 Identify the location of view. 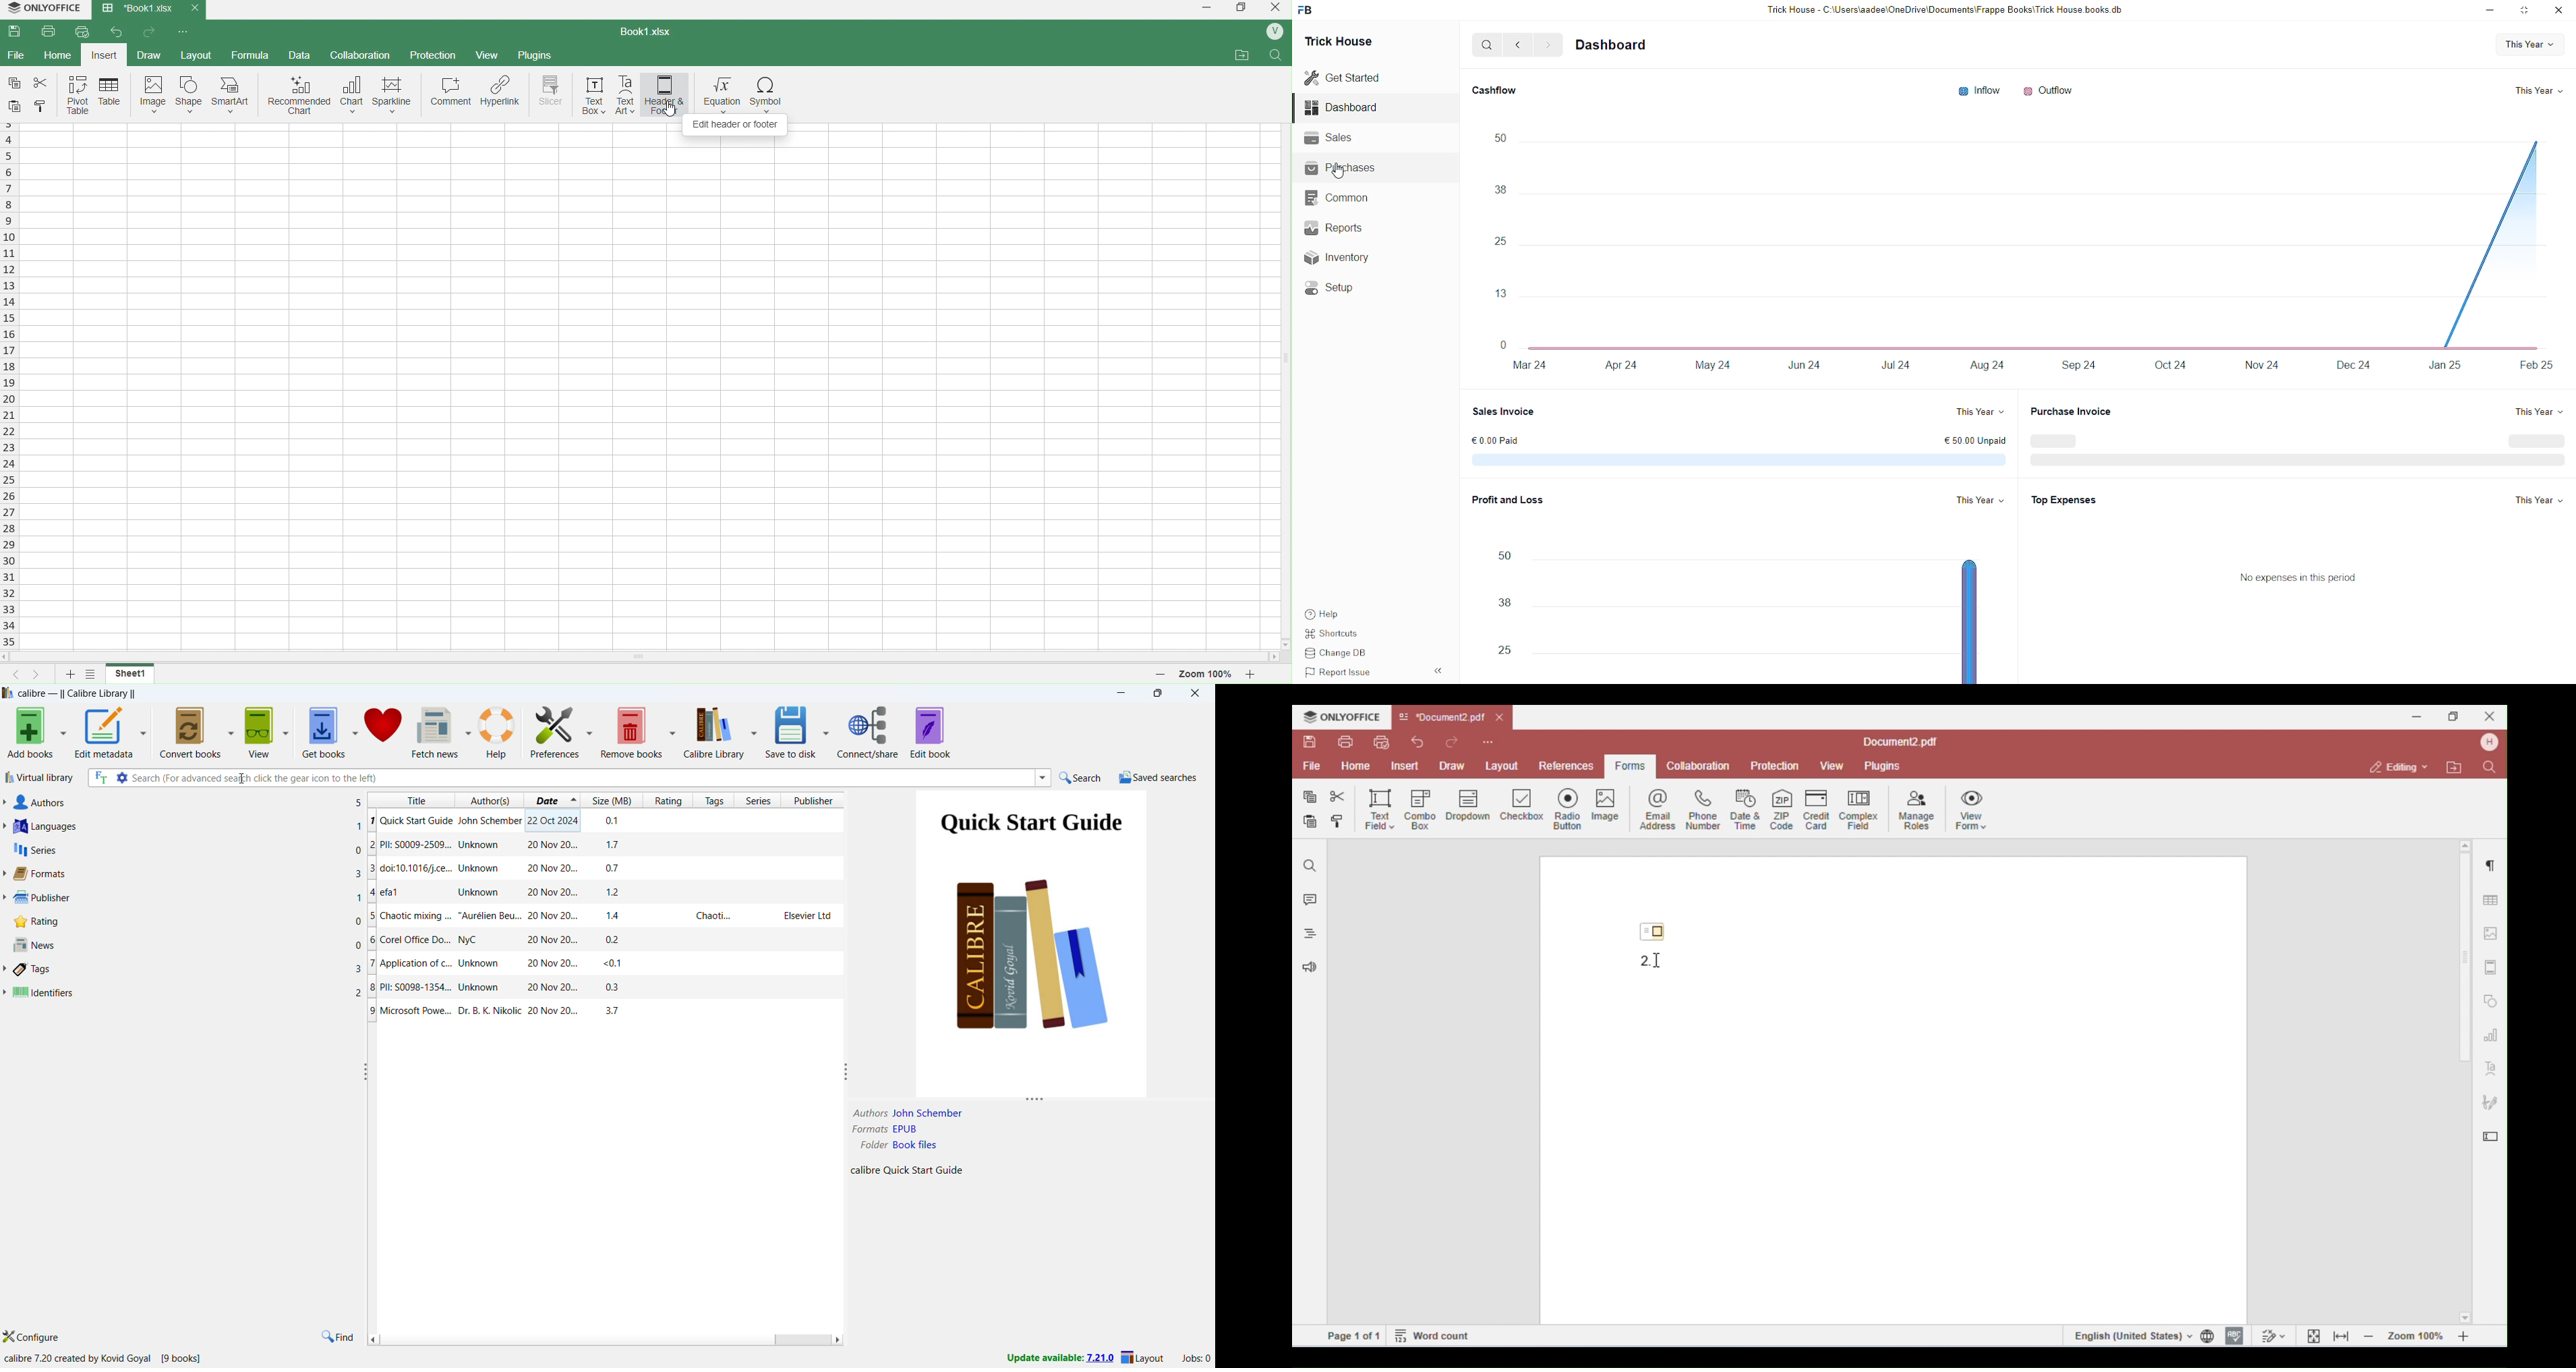
(260, 732).